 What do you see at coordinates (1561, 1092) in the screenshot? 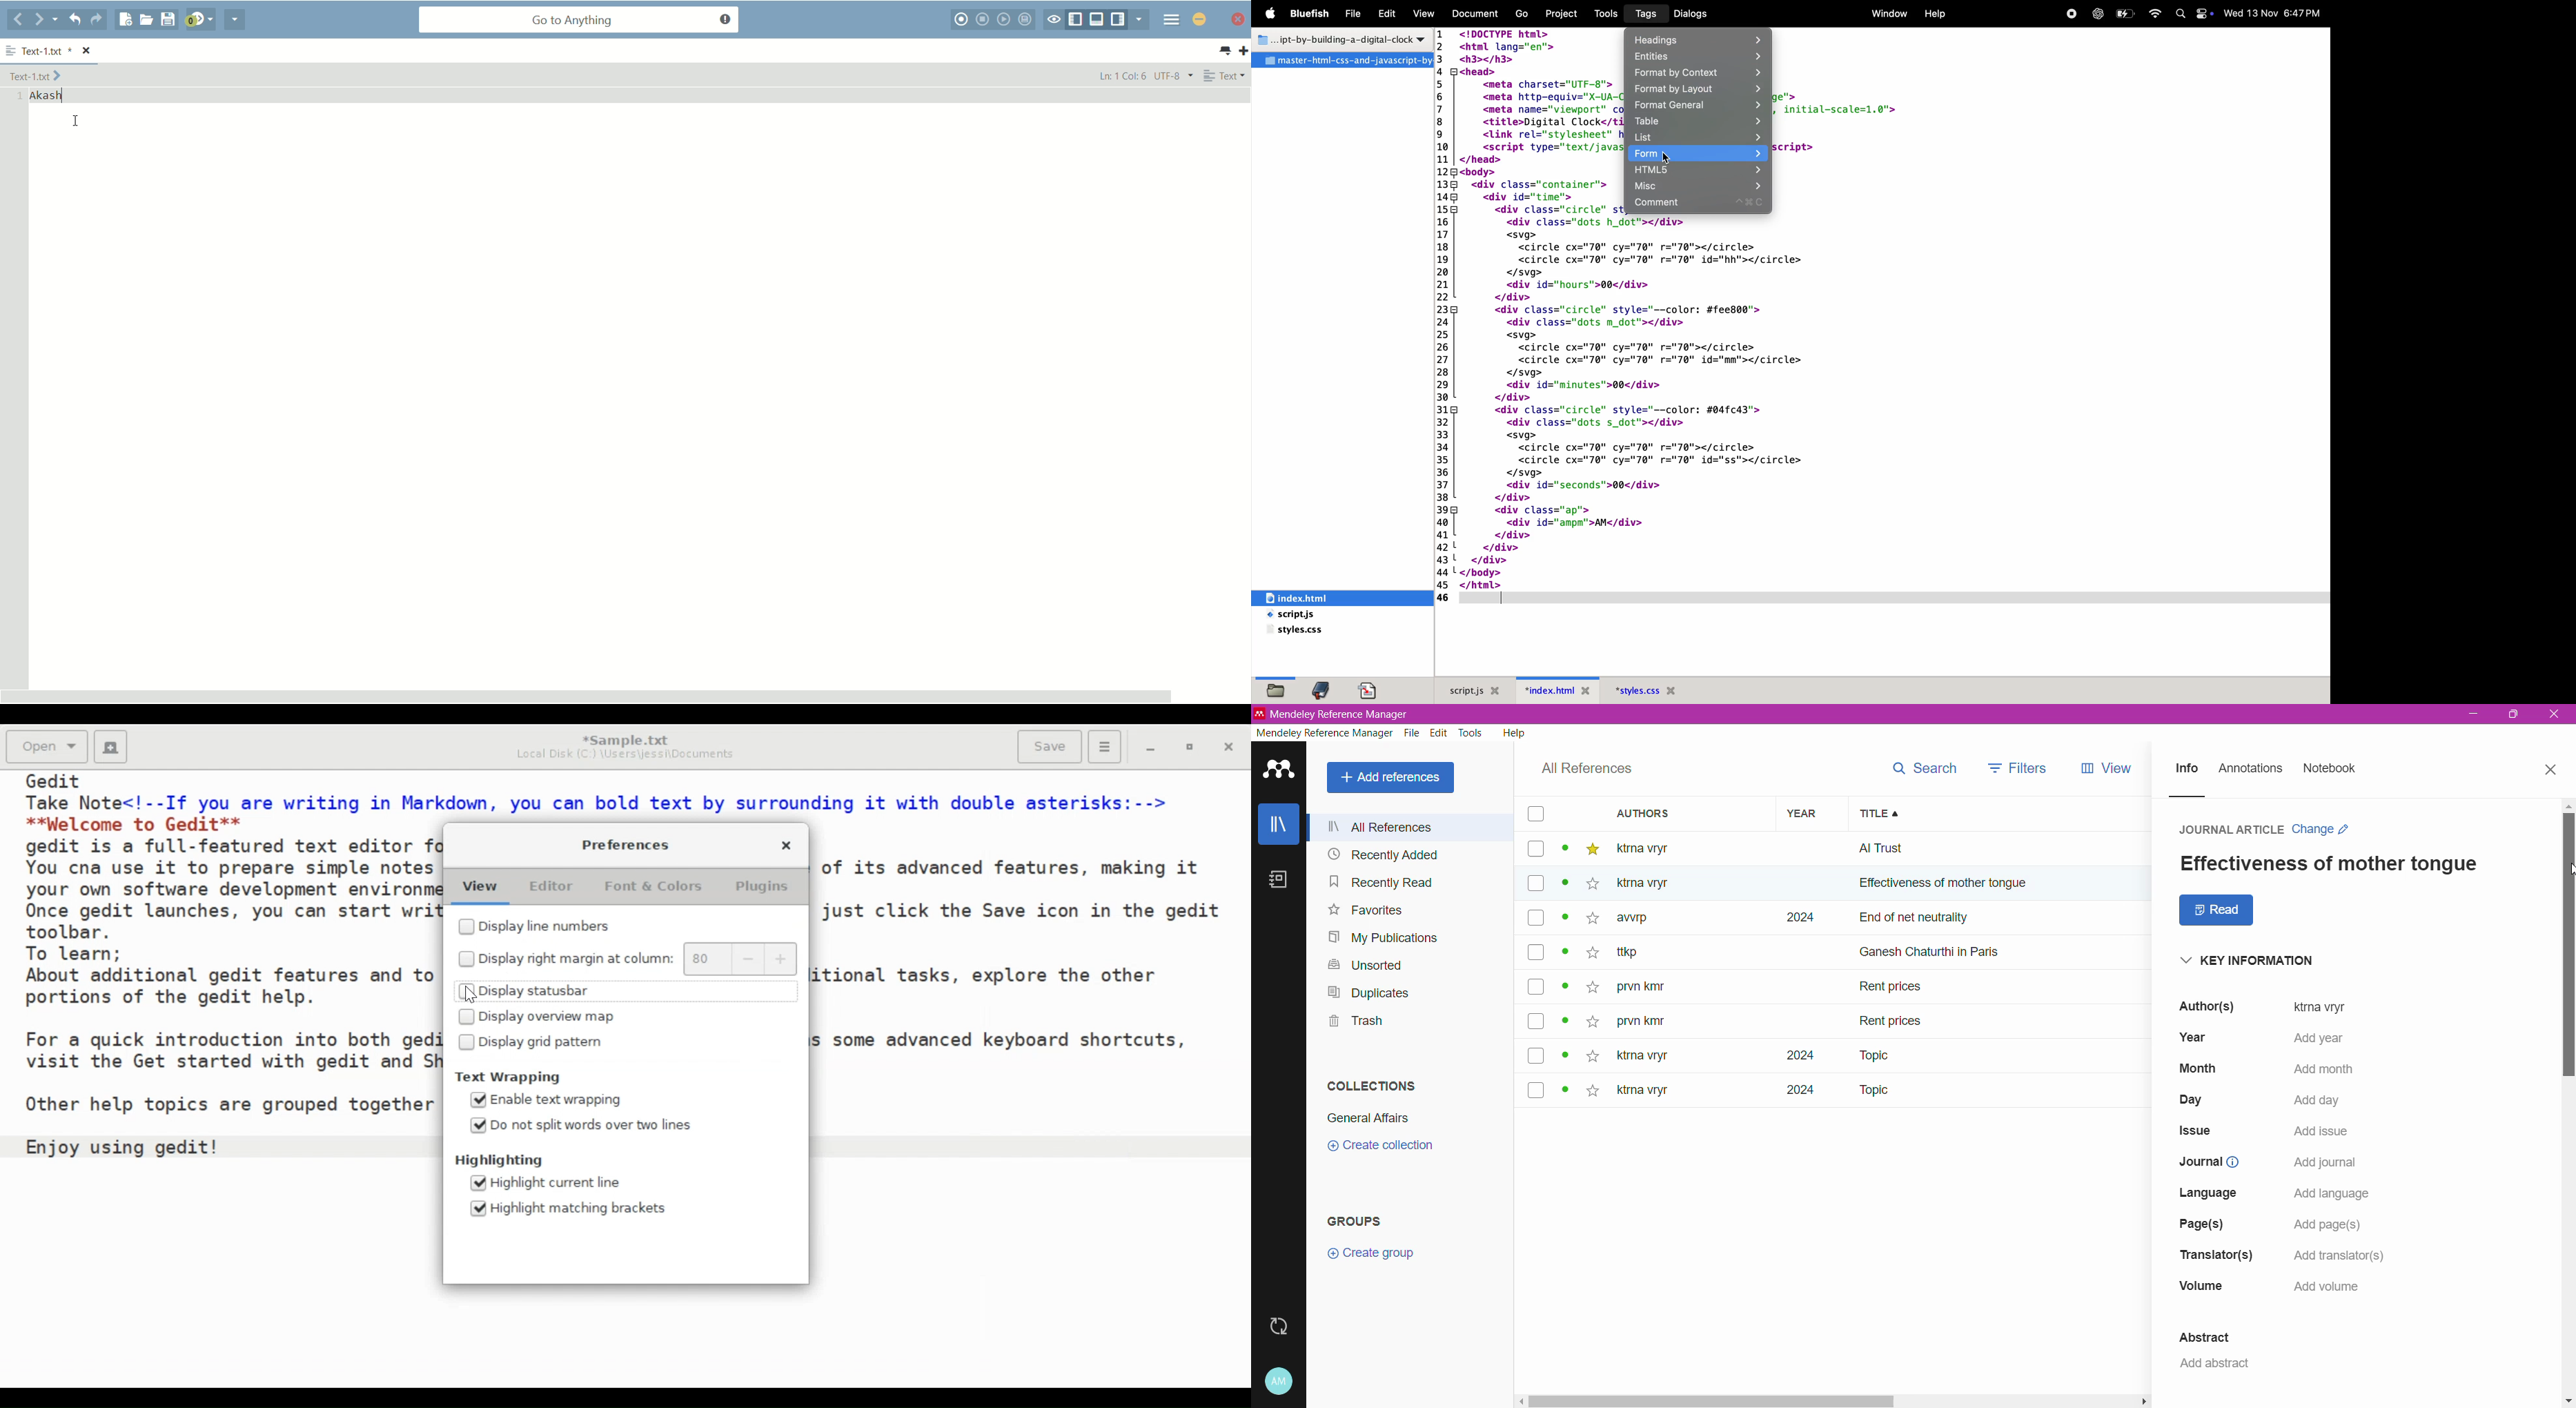
I see `dot ` at bounding box center [1561, 1092].